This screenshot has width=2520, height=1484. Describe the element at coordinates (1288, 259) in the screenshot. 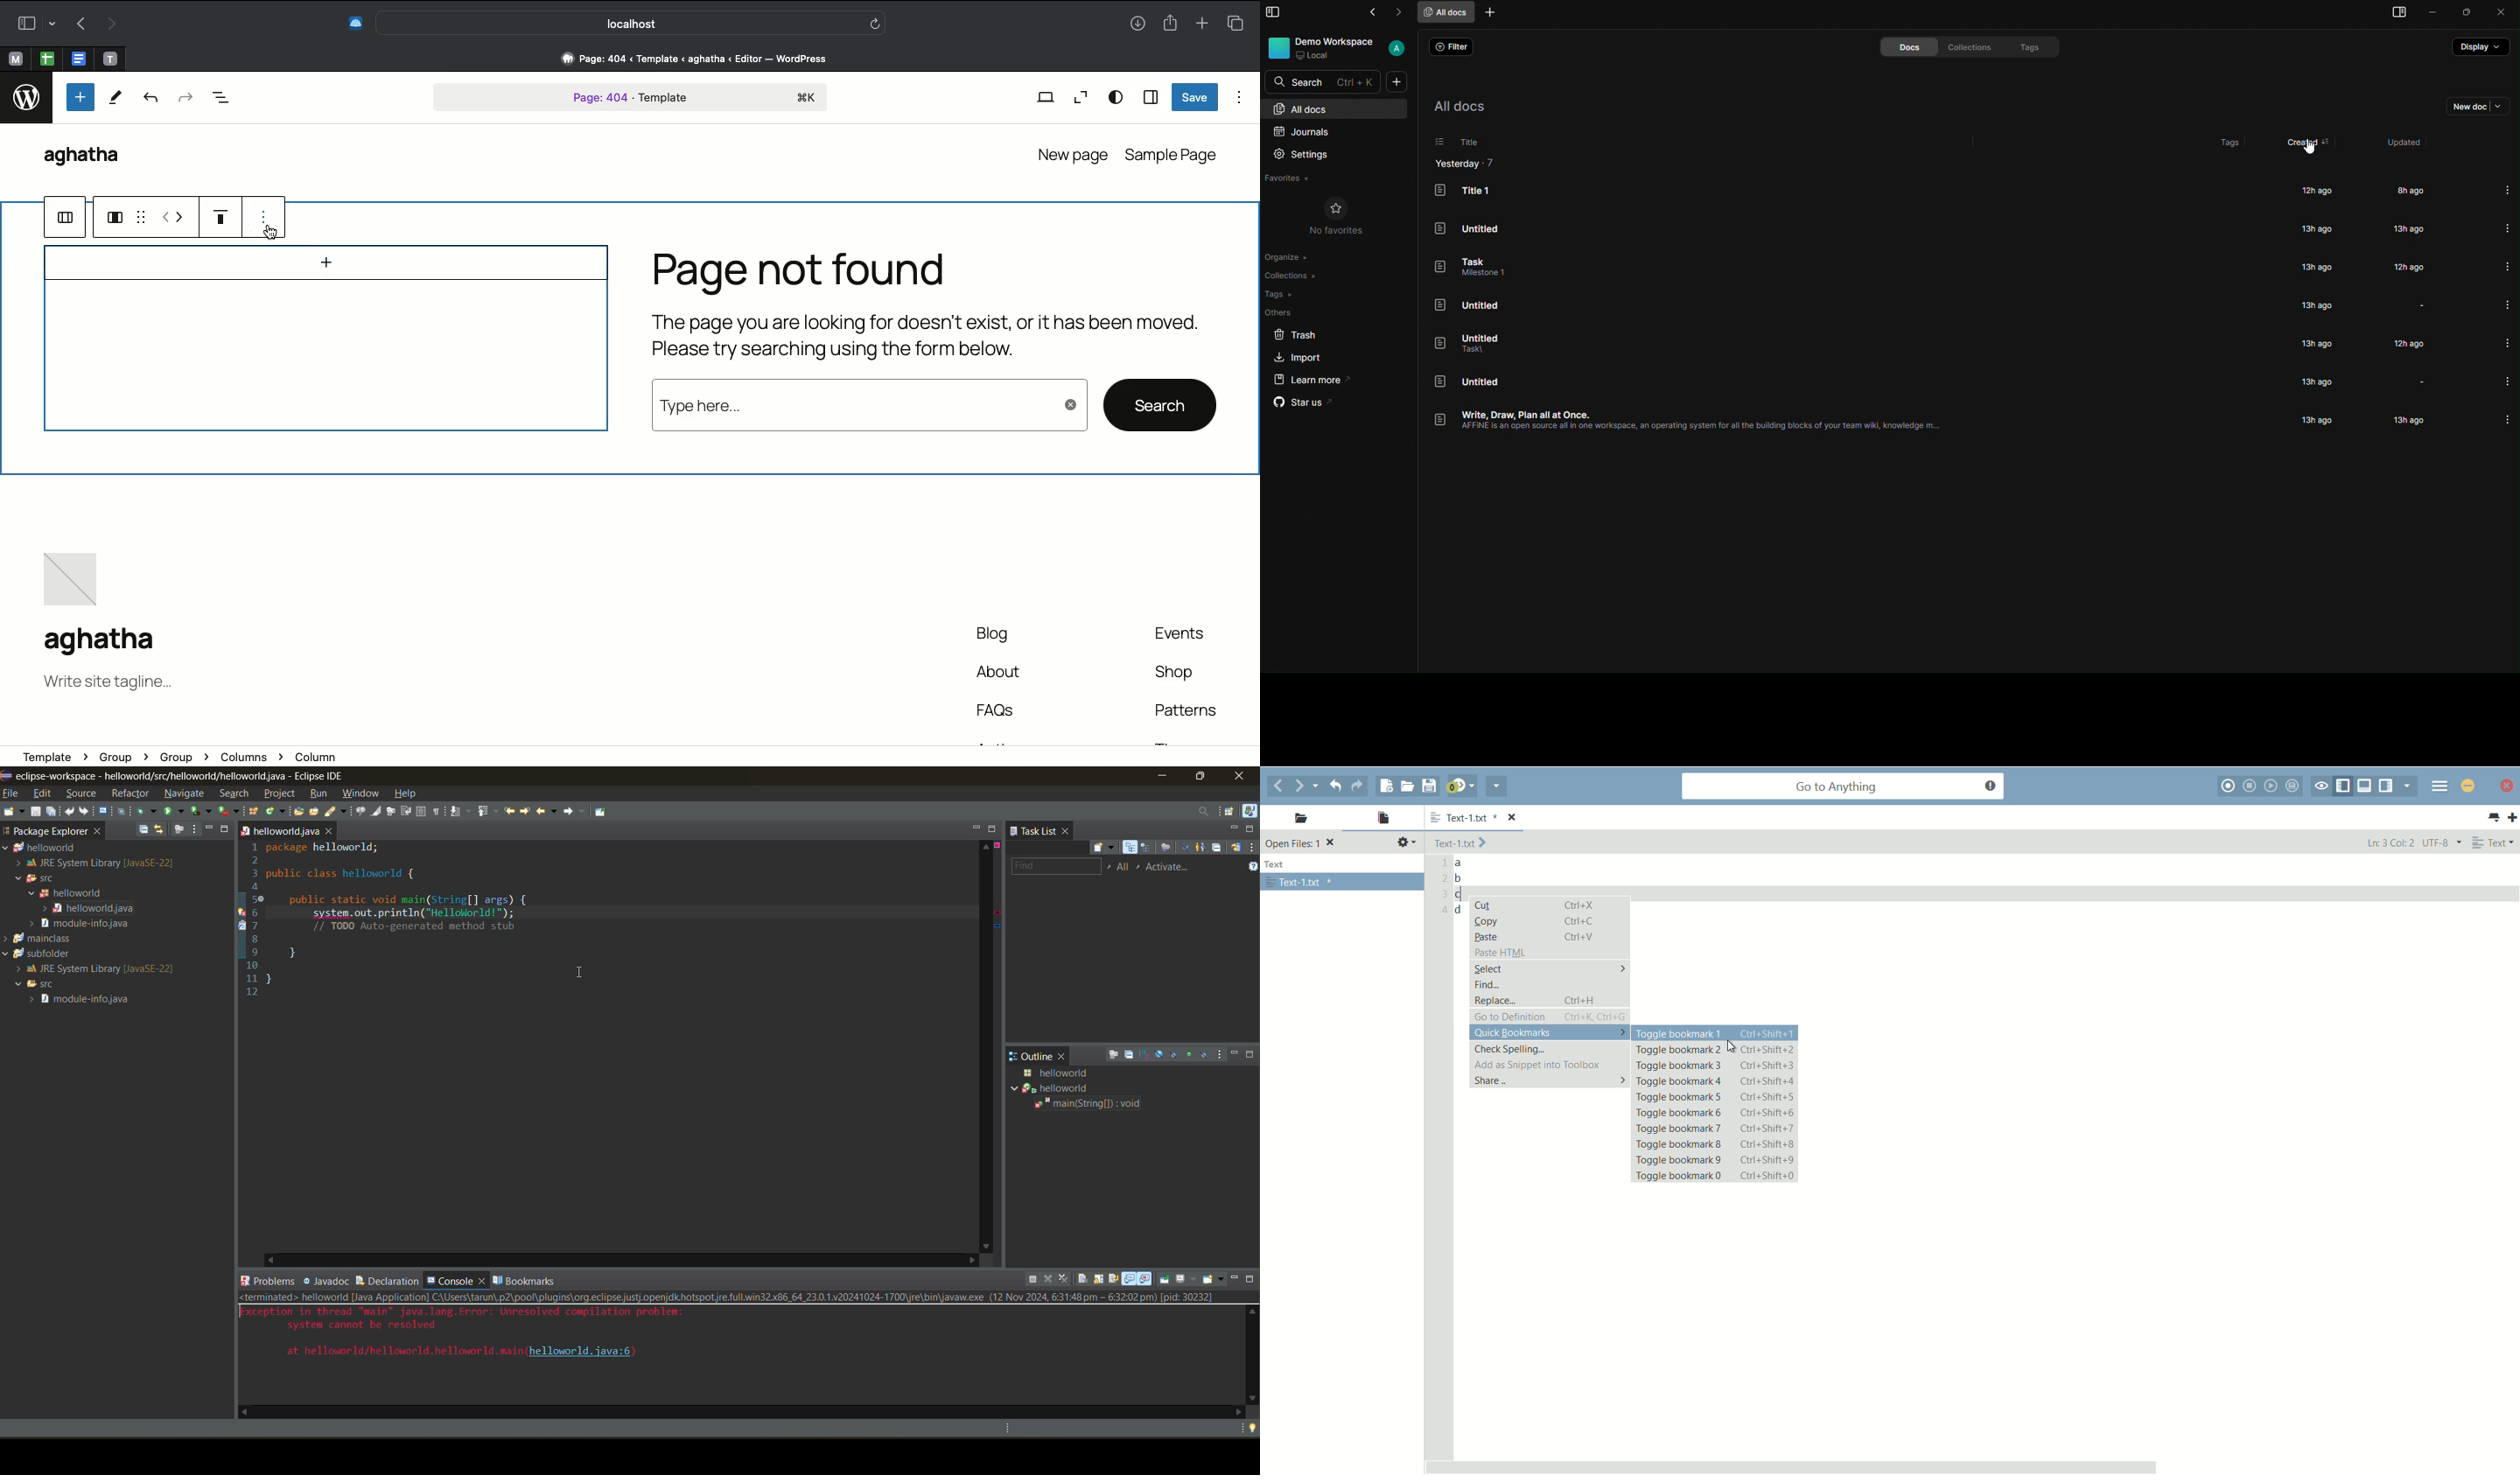

I see `organize` at that location.